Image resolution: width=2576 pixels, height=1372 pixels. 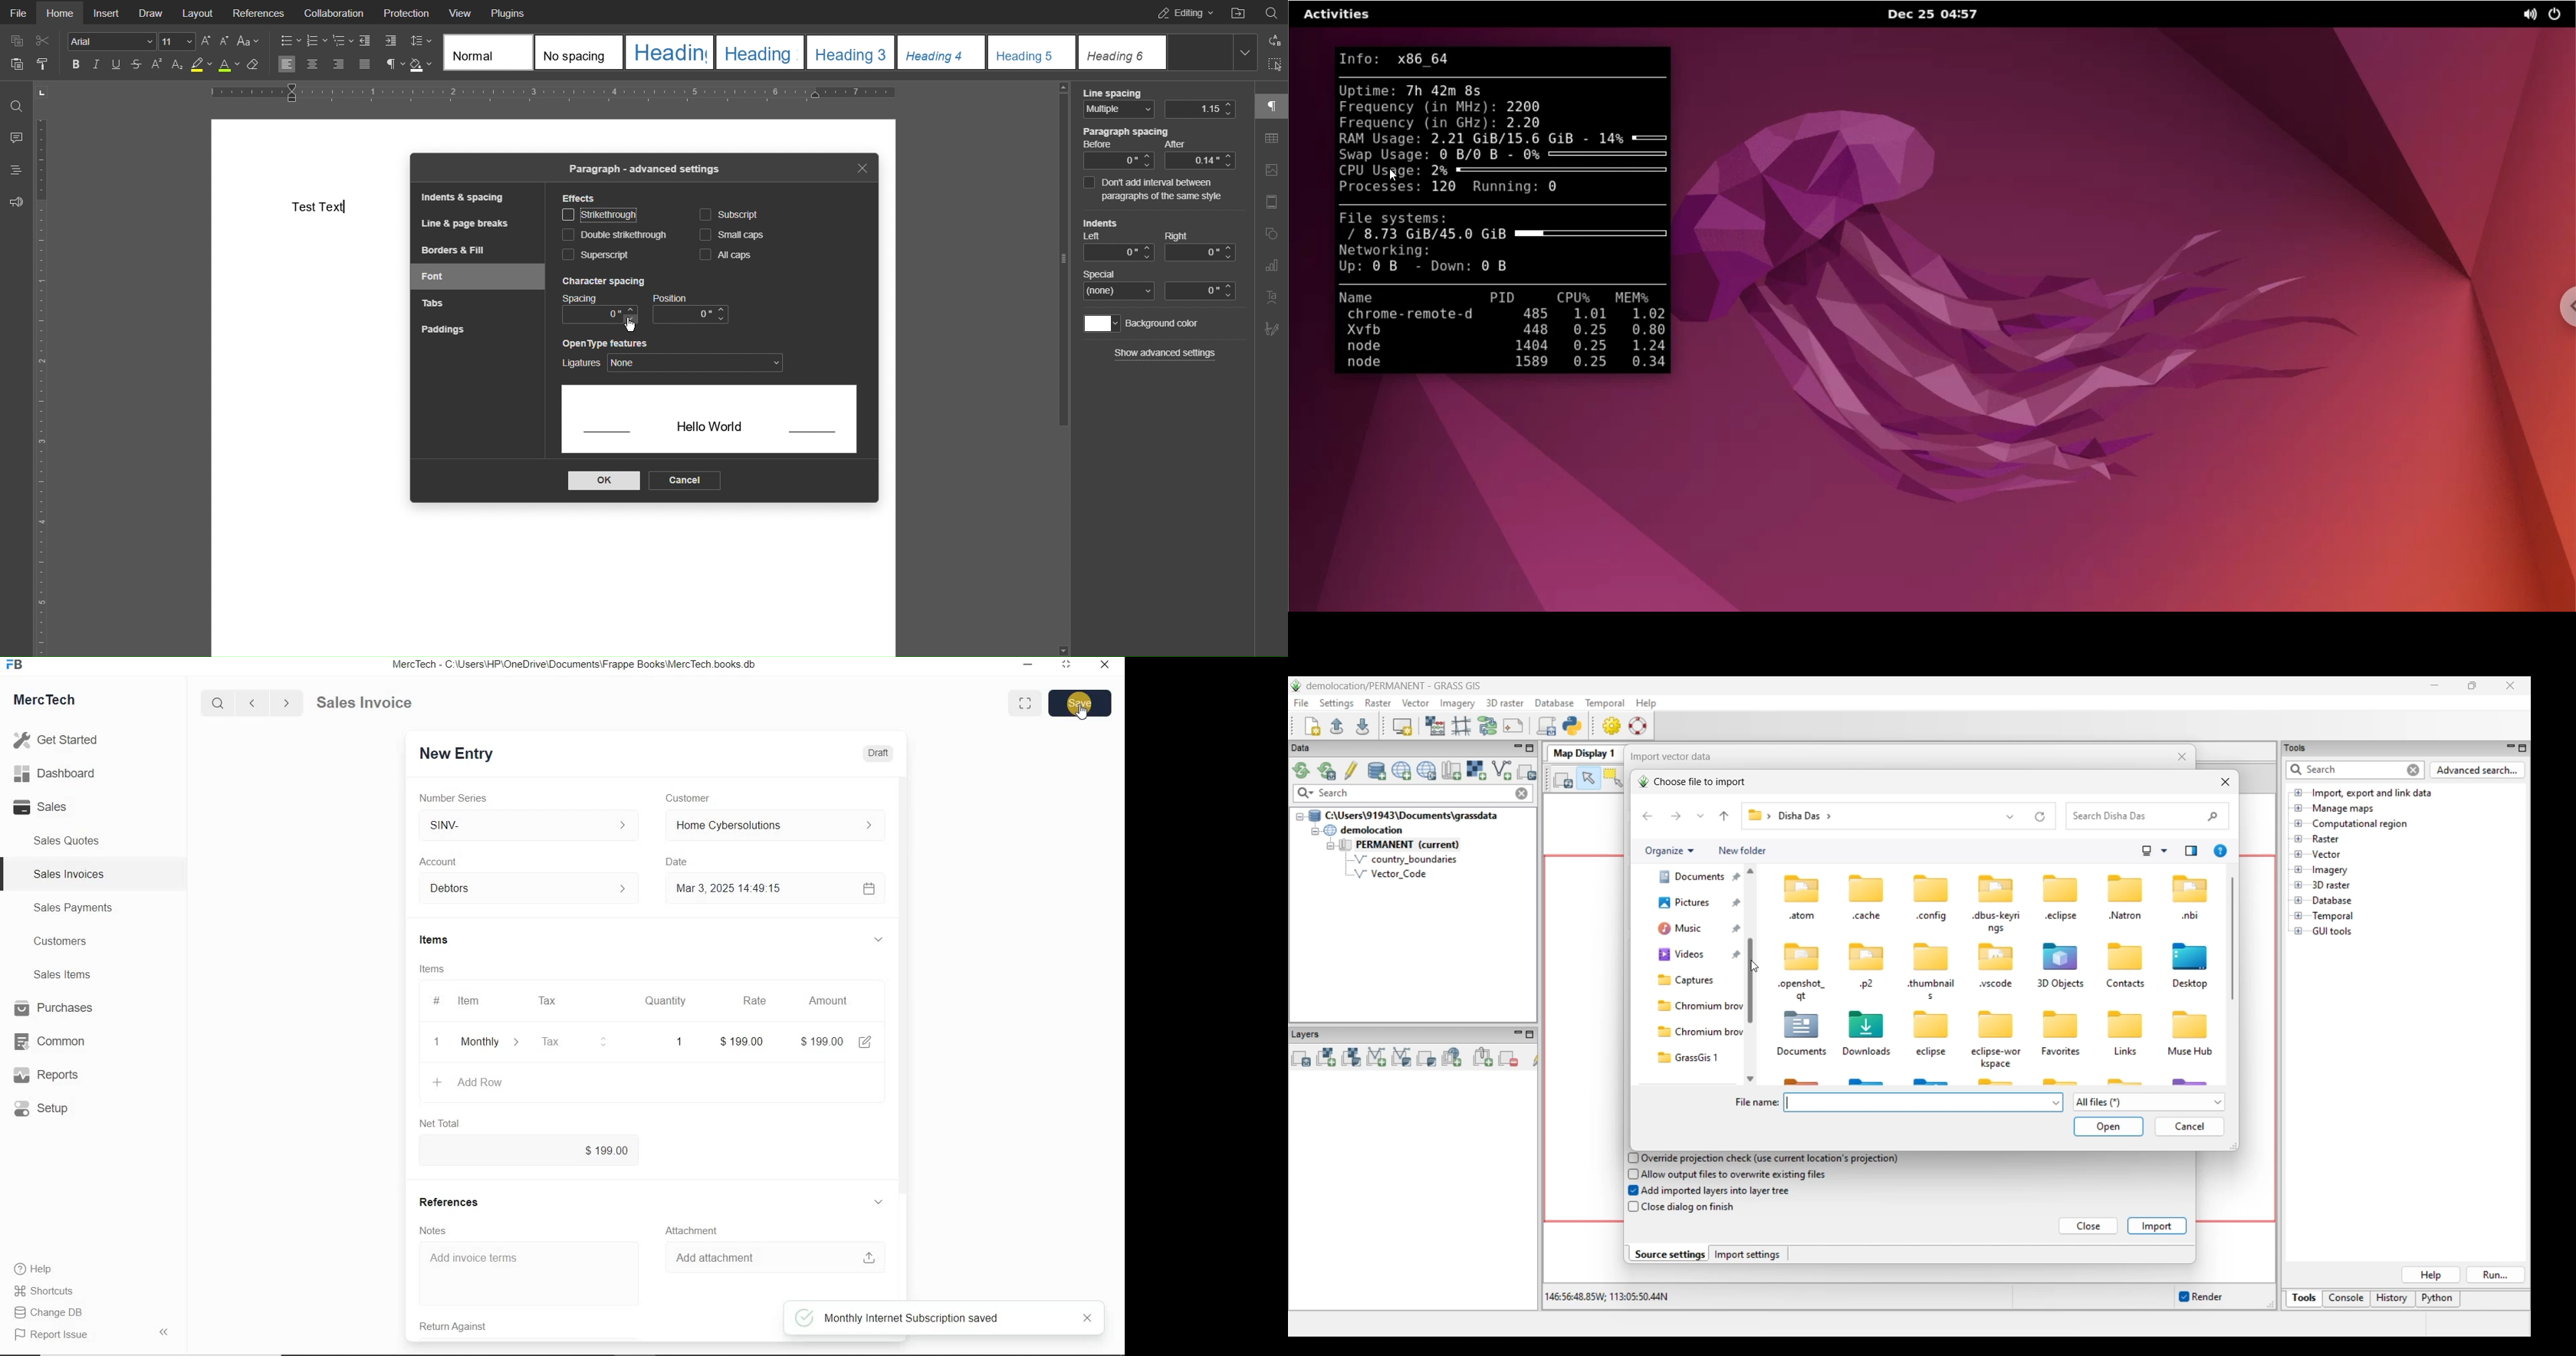 I want to click on Shortcuts, so click(x=50, y=1292).